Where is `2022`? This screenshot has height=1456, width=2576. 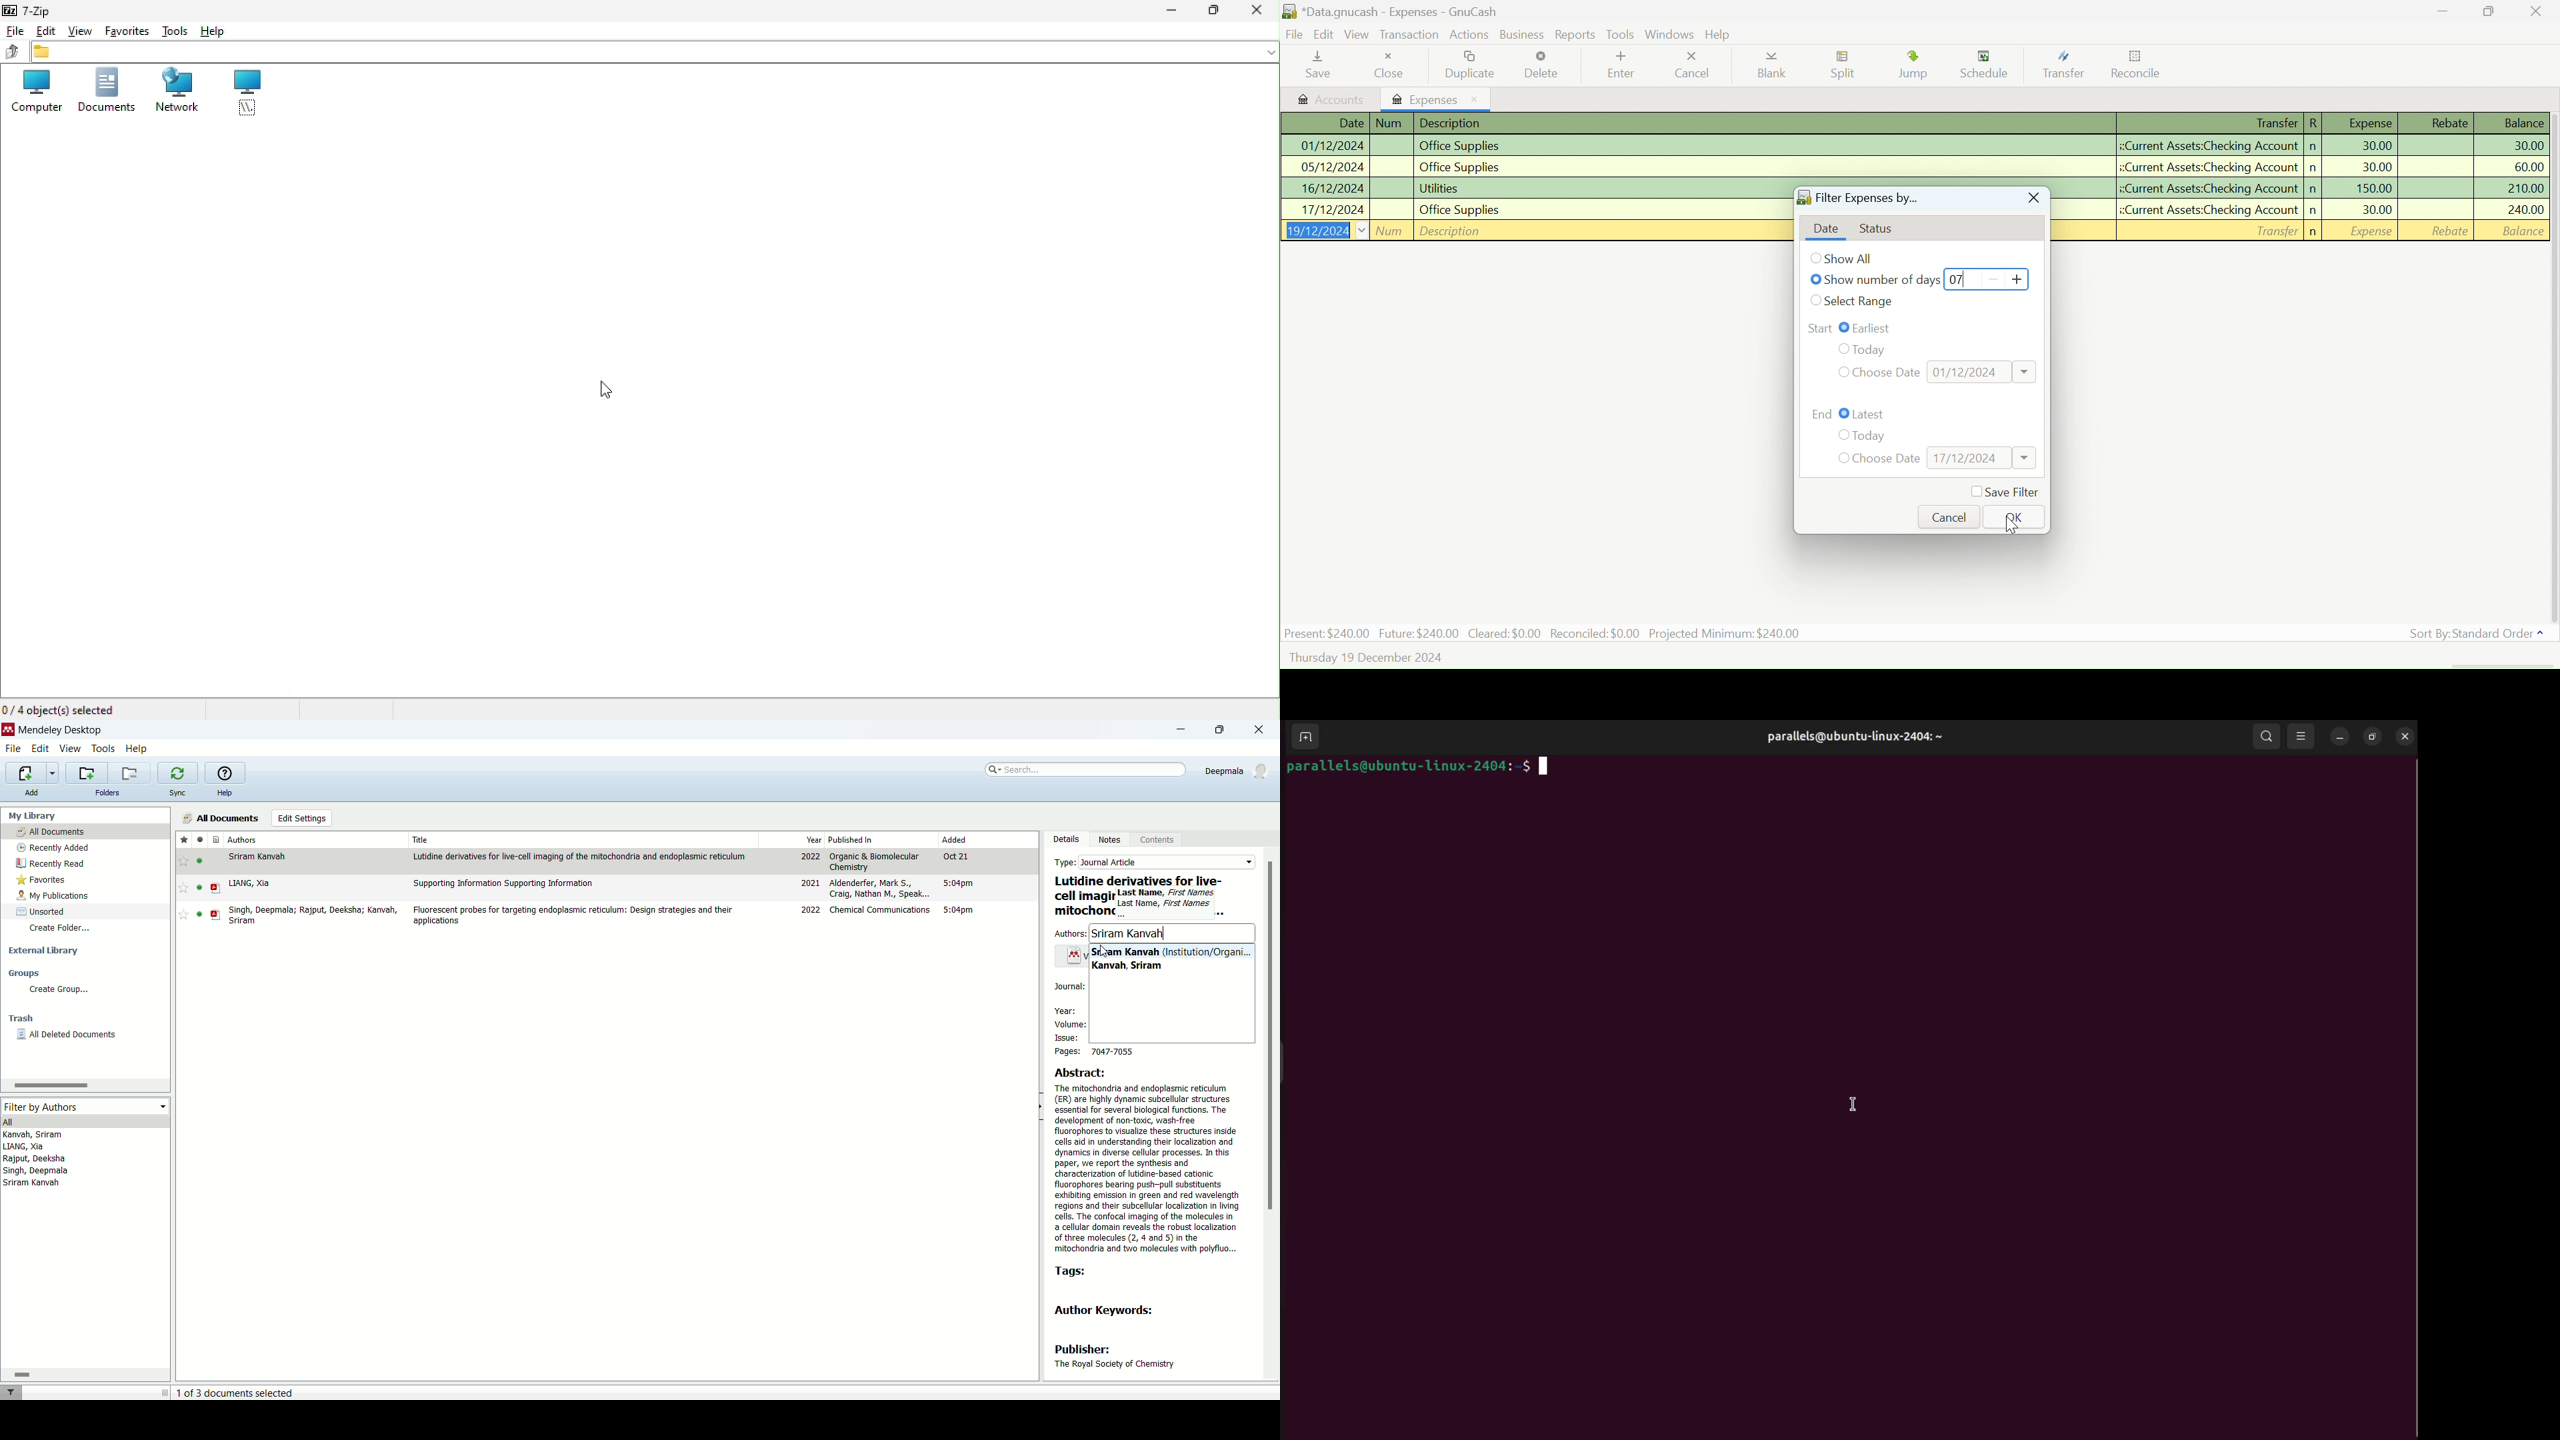
2022 is located at coordinates (810, 910).